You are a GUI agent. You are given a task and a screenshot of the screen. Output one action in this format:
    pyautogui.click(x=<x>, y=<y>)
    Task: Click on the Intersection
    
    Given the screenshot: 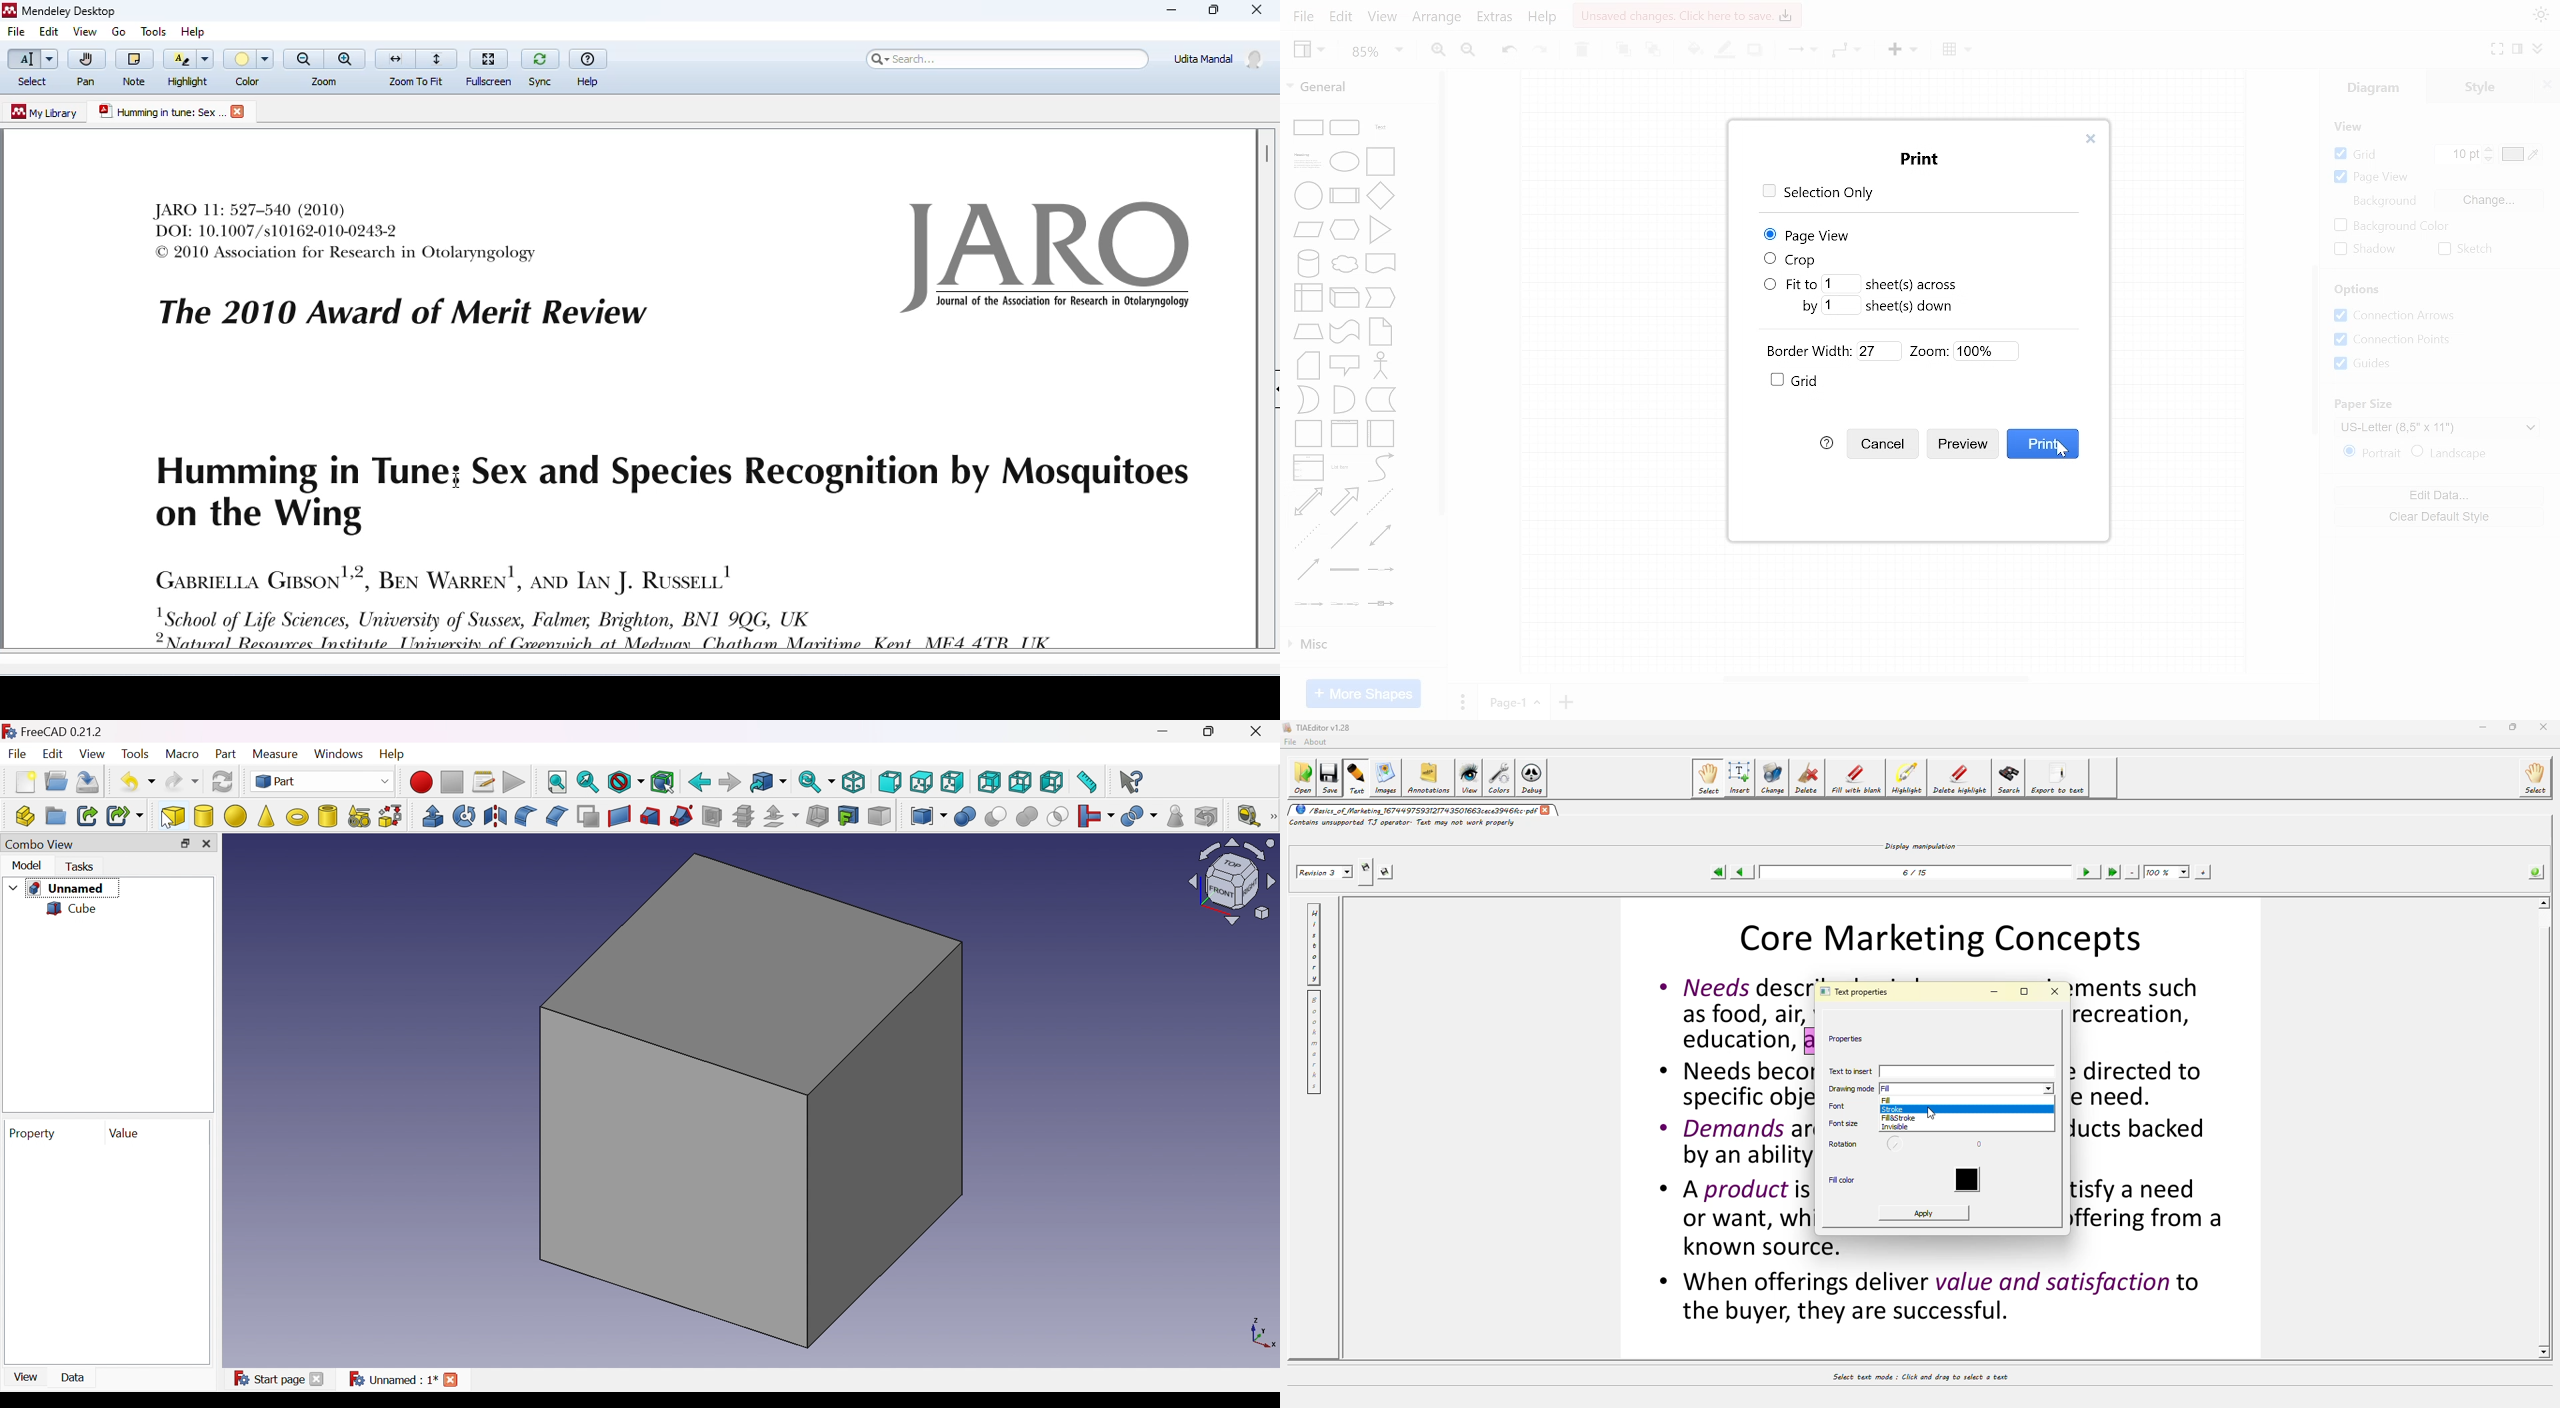 What is the action you would take?
    pyautogui.click(x=1058, y=817)
    